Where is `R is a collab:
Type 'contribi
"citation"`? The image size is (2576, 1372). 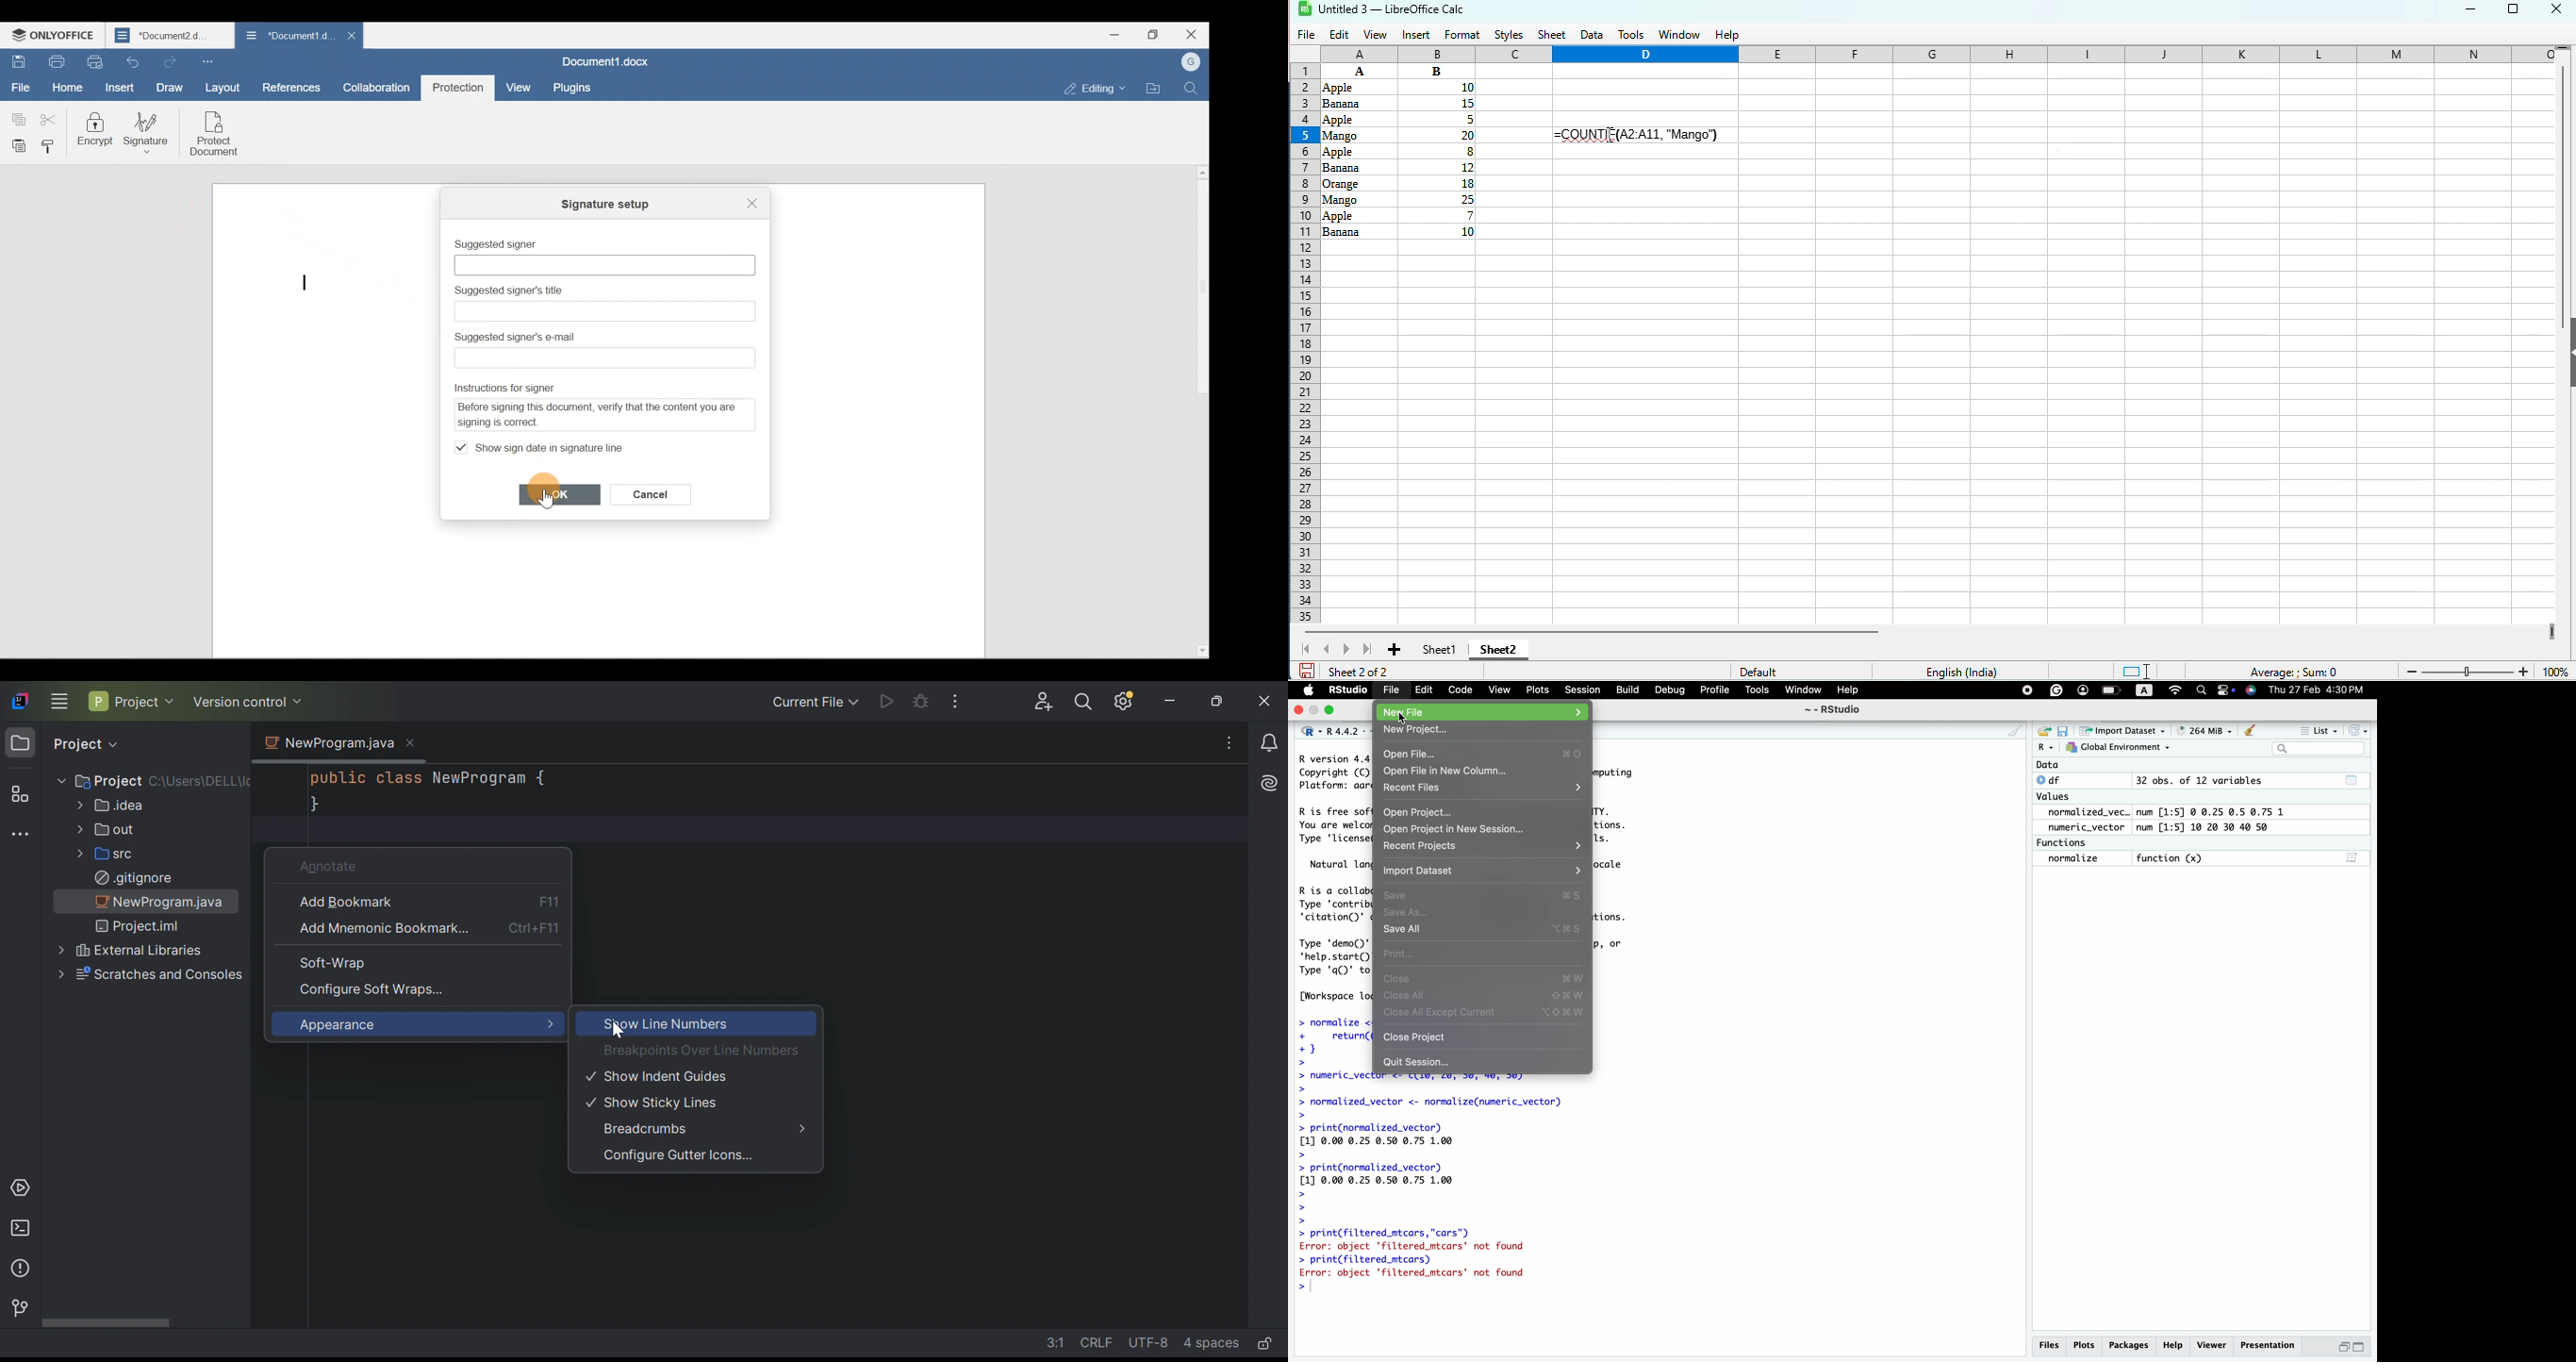 R is a collab:
Type 'contribi
"citation" is located at coordinates (1336, 905).